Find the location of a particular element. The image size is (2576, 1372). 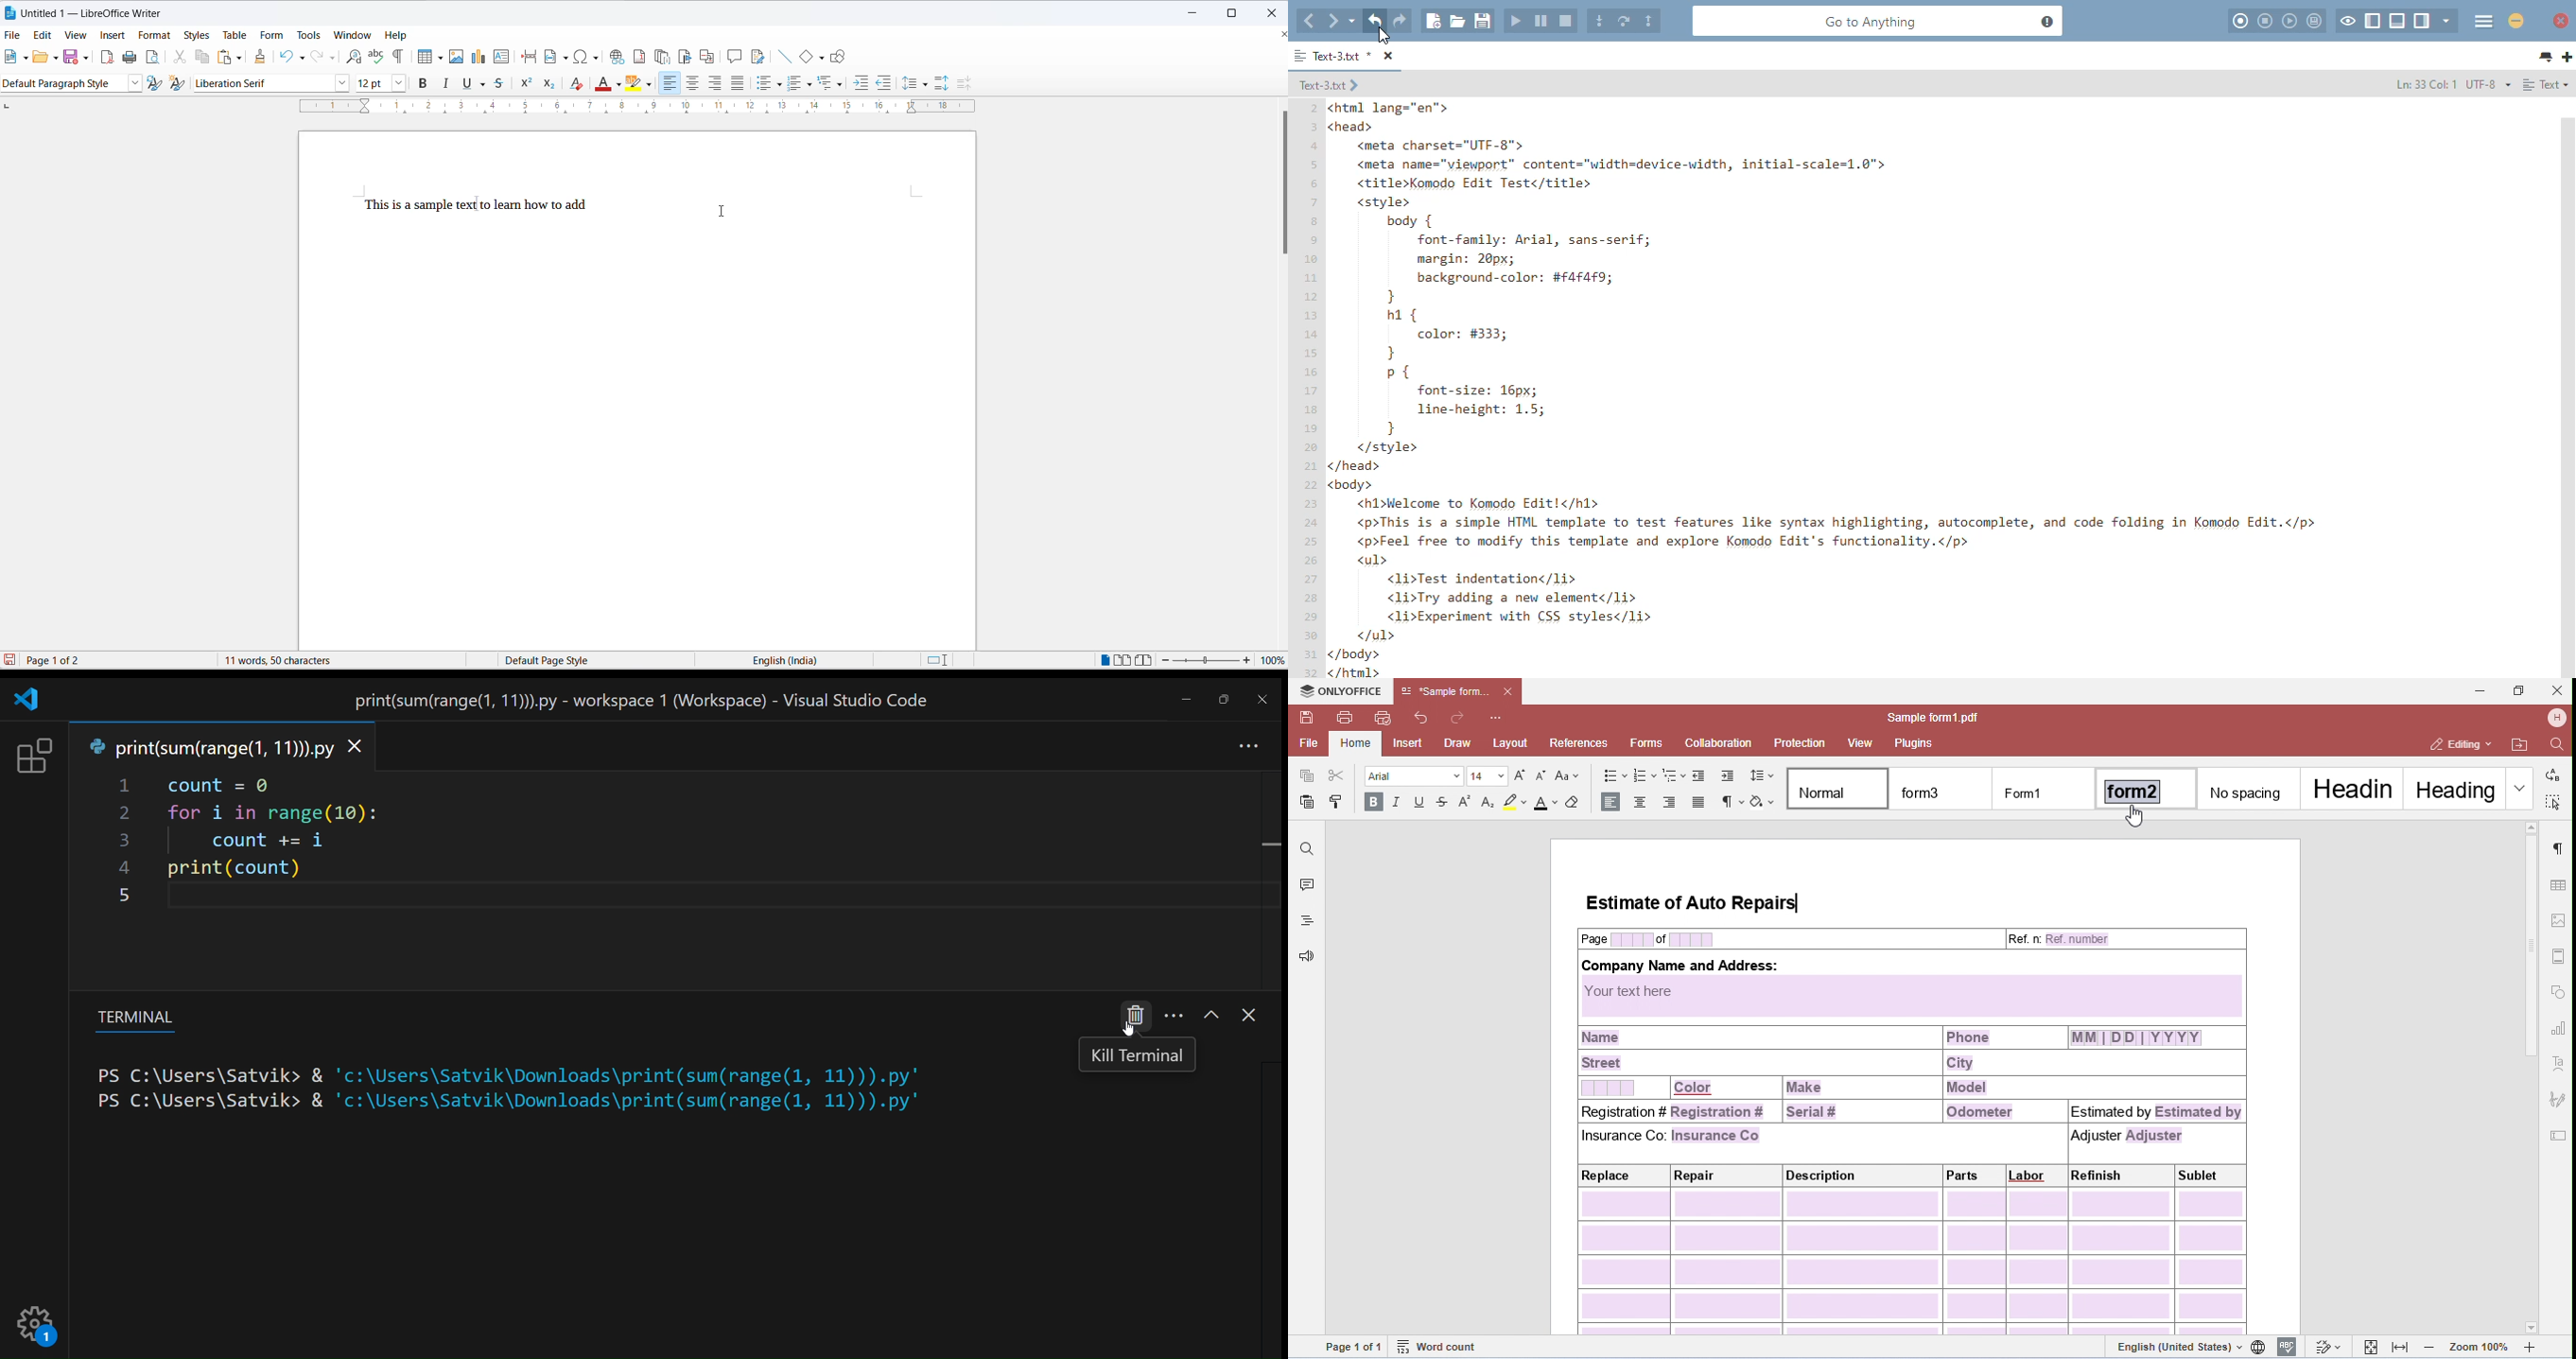

step outside of the current stack frame is located at coordinates (1648, 21).